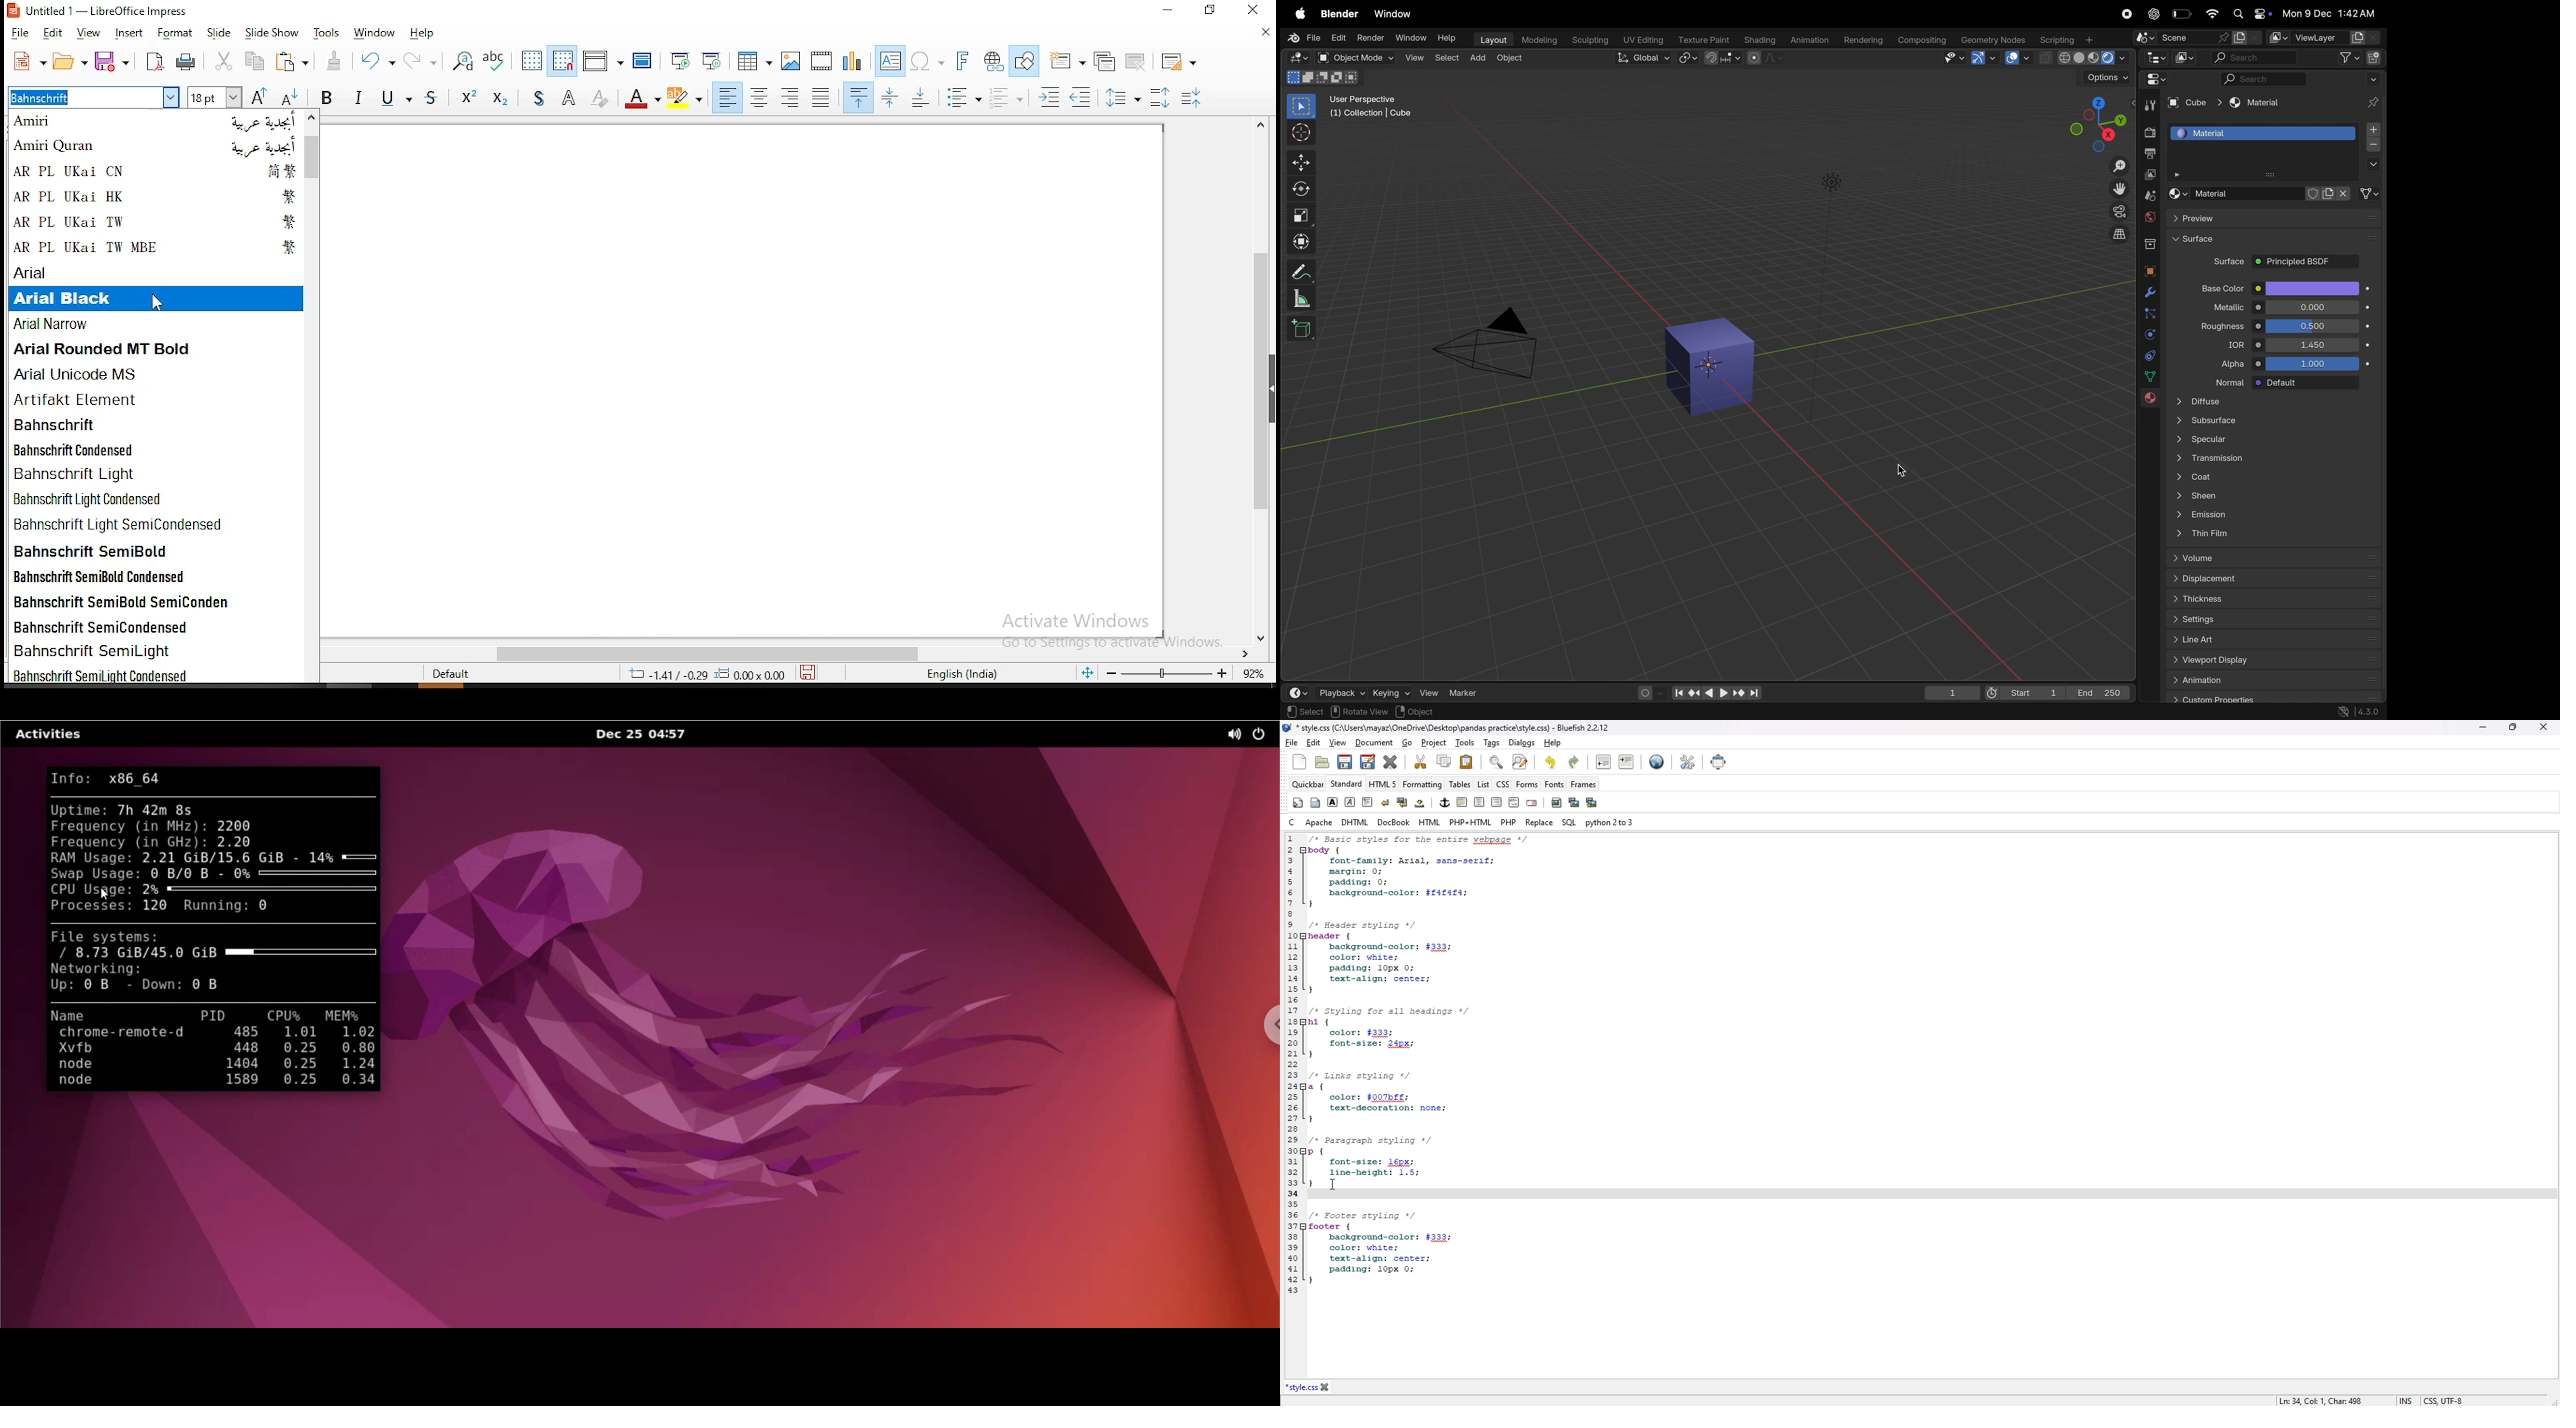 The height and width of the screenshot is (1428, 2576). Describe the element at coordinates (2272, 220) in the screenshot. I see `Preview` at that location.